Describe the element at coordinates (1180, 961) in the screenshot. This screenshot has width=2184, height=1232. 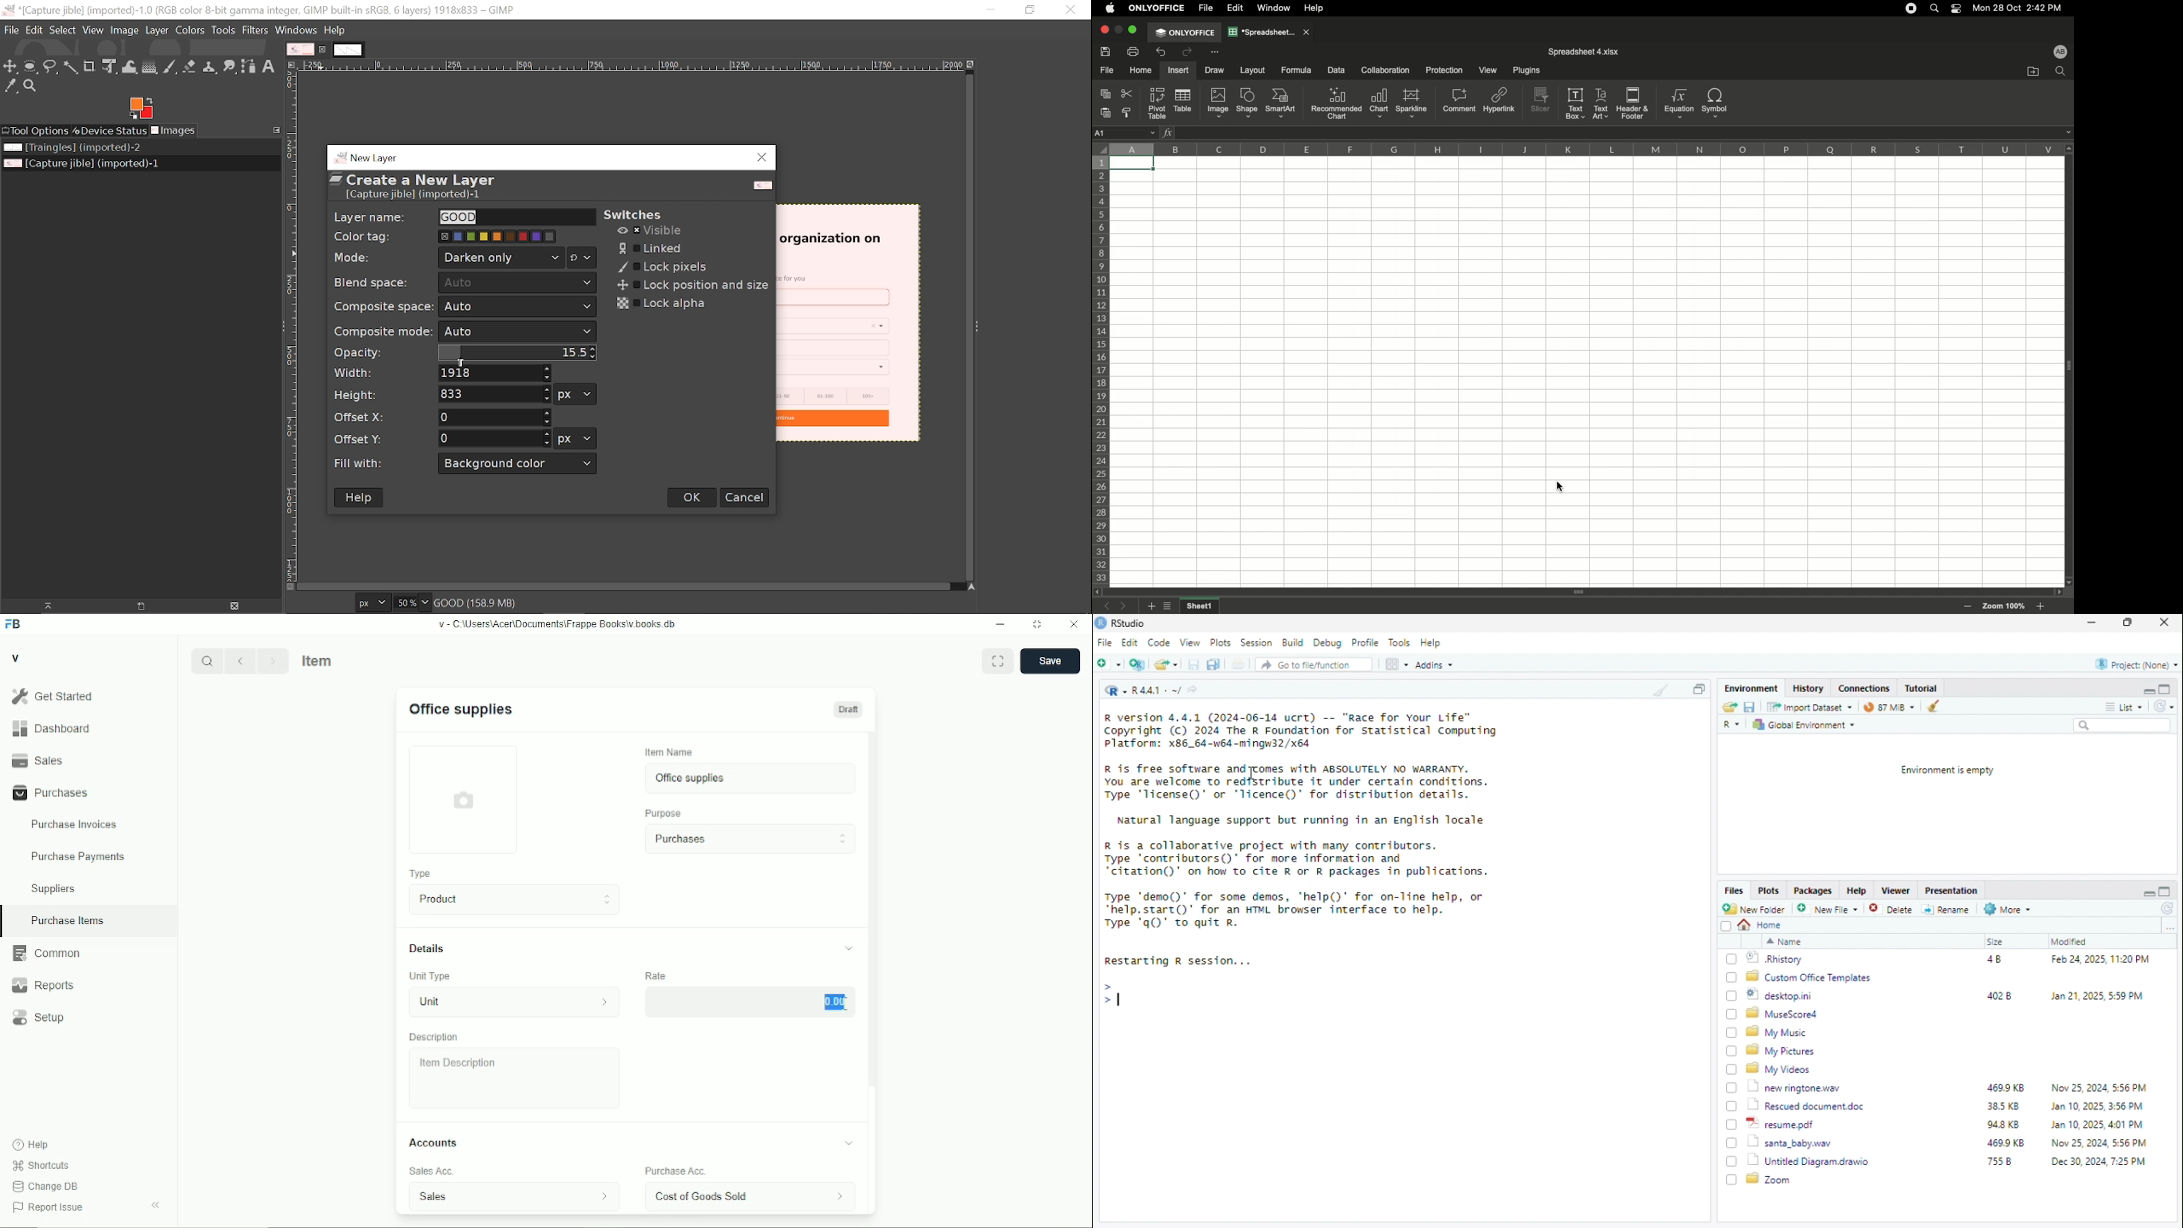
I see `Restarting R session...` at that location.